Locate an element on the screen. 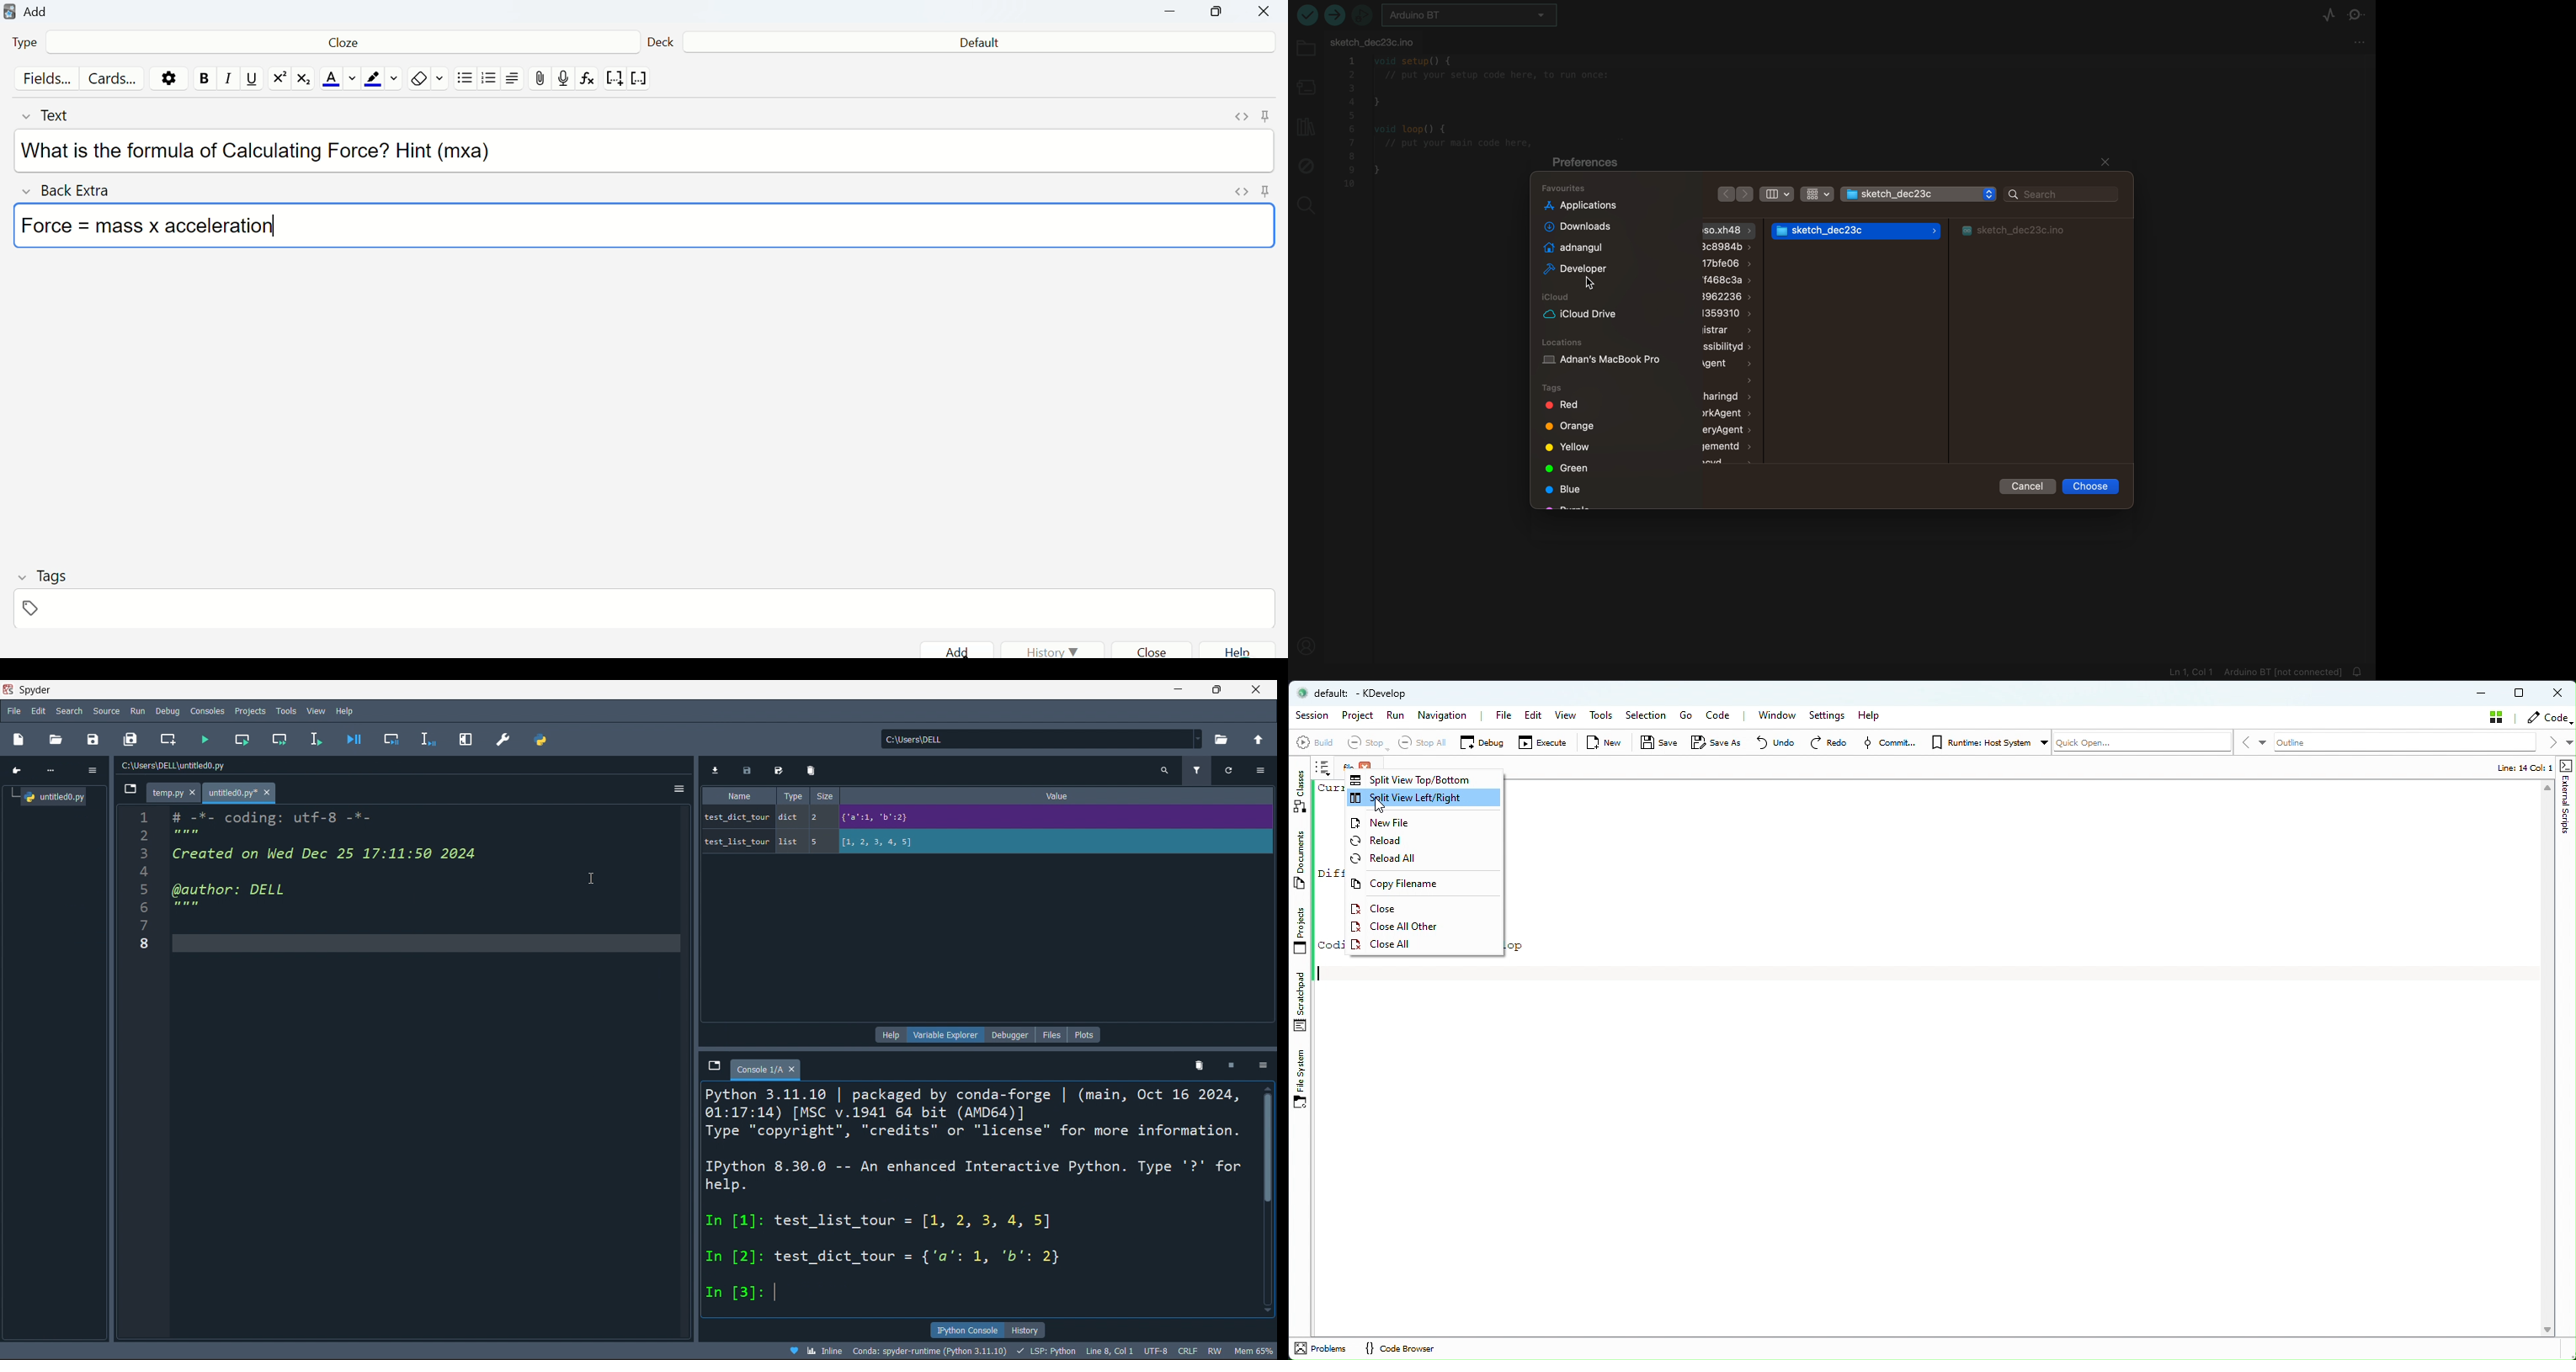 Image resolution: width=2576 pixels, height=1372 pixels. Attach is located at coordinates (541, 78).